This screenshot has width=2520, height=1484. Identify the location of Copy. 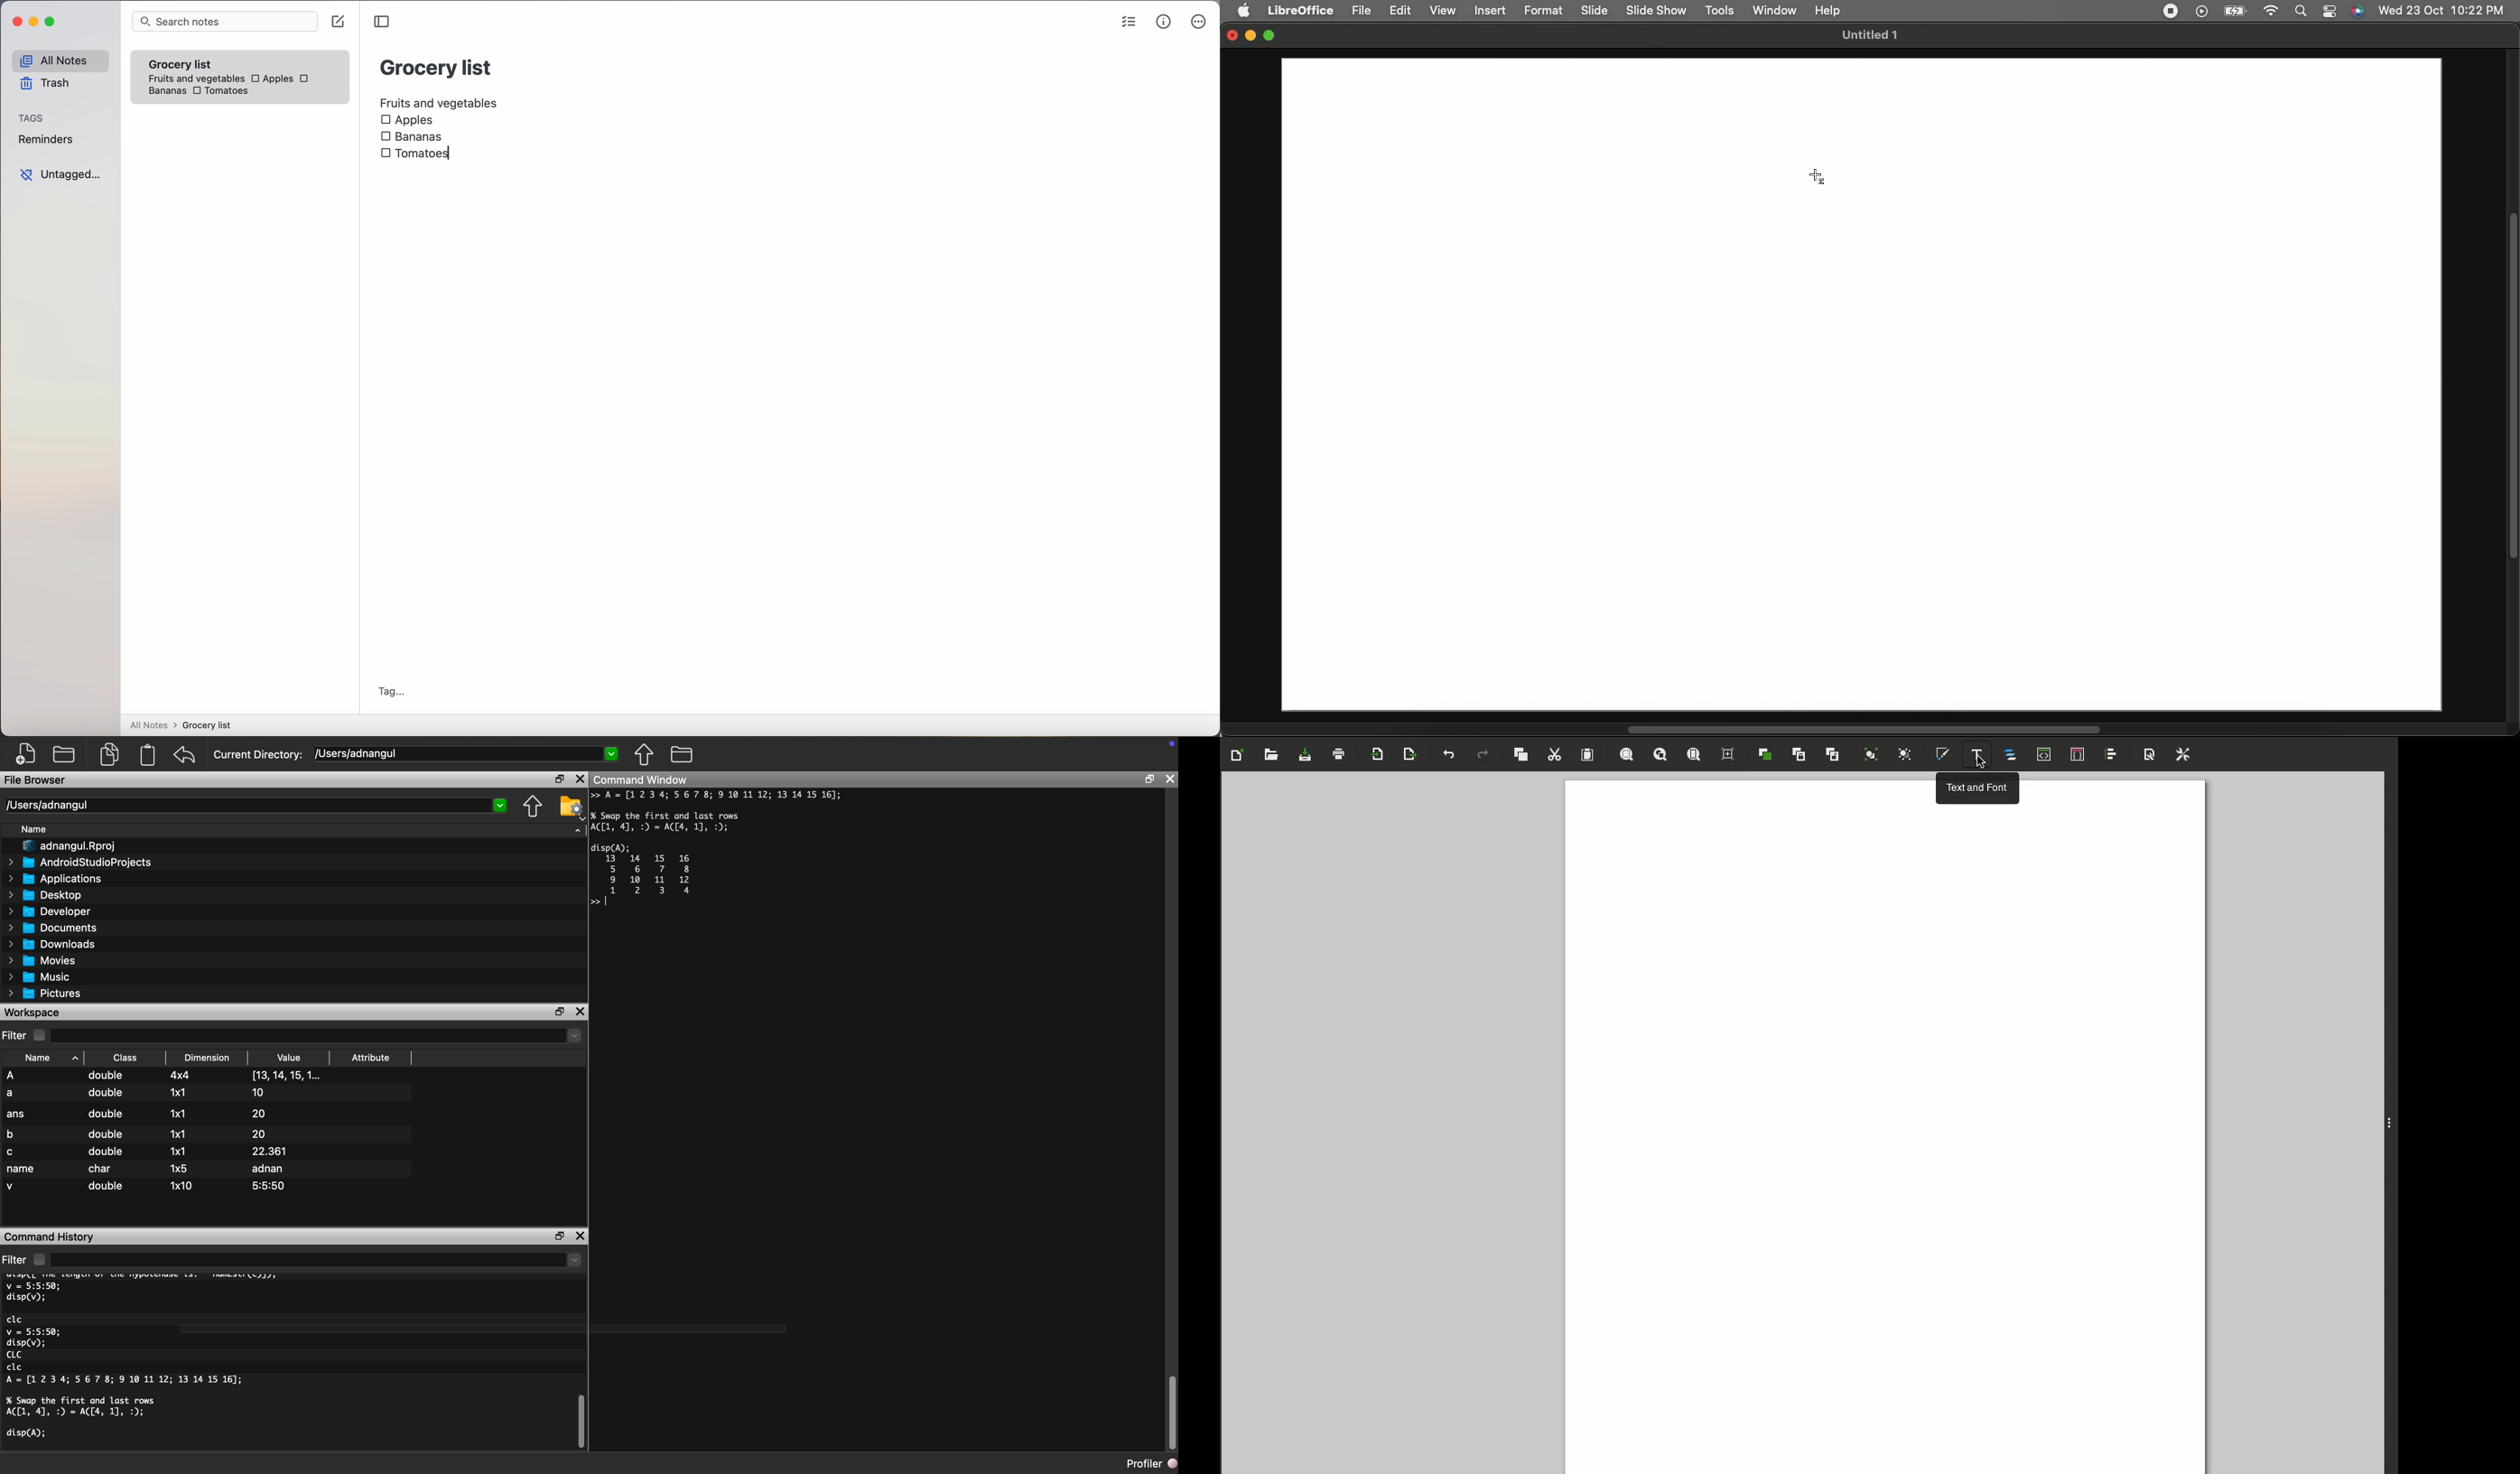
(111, 753).